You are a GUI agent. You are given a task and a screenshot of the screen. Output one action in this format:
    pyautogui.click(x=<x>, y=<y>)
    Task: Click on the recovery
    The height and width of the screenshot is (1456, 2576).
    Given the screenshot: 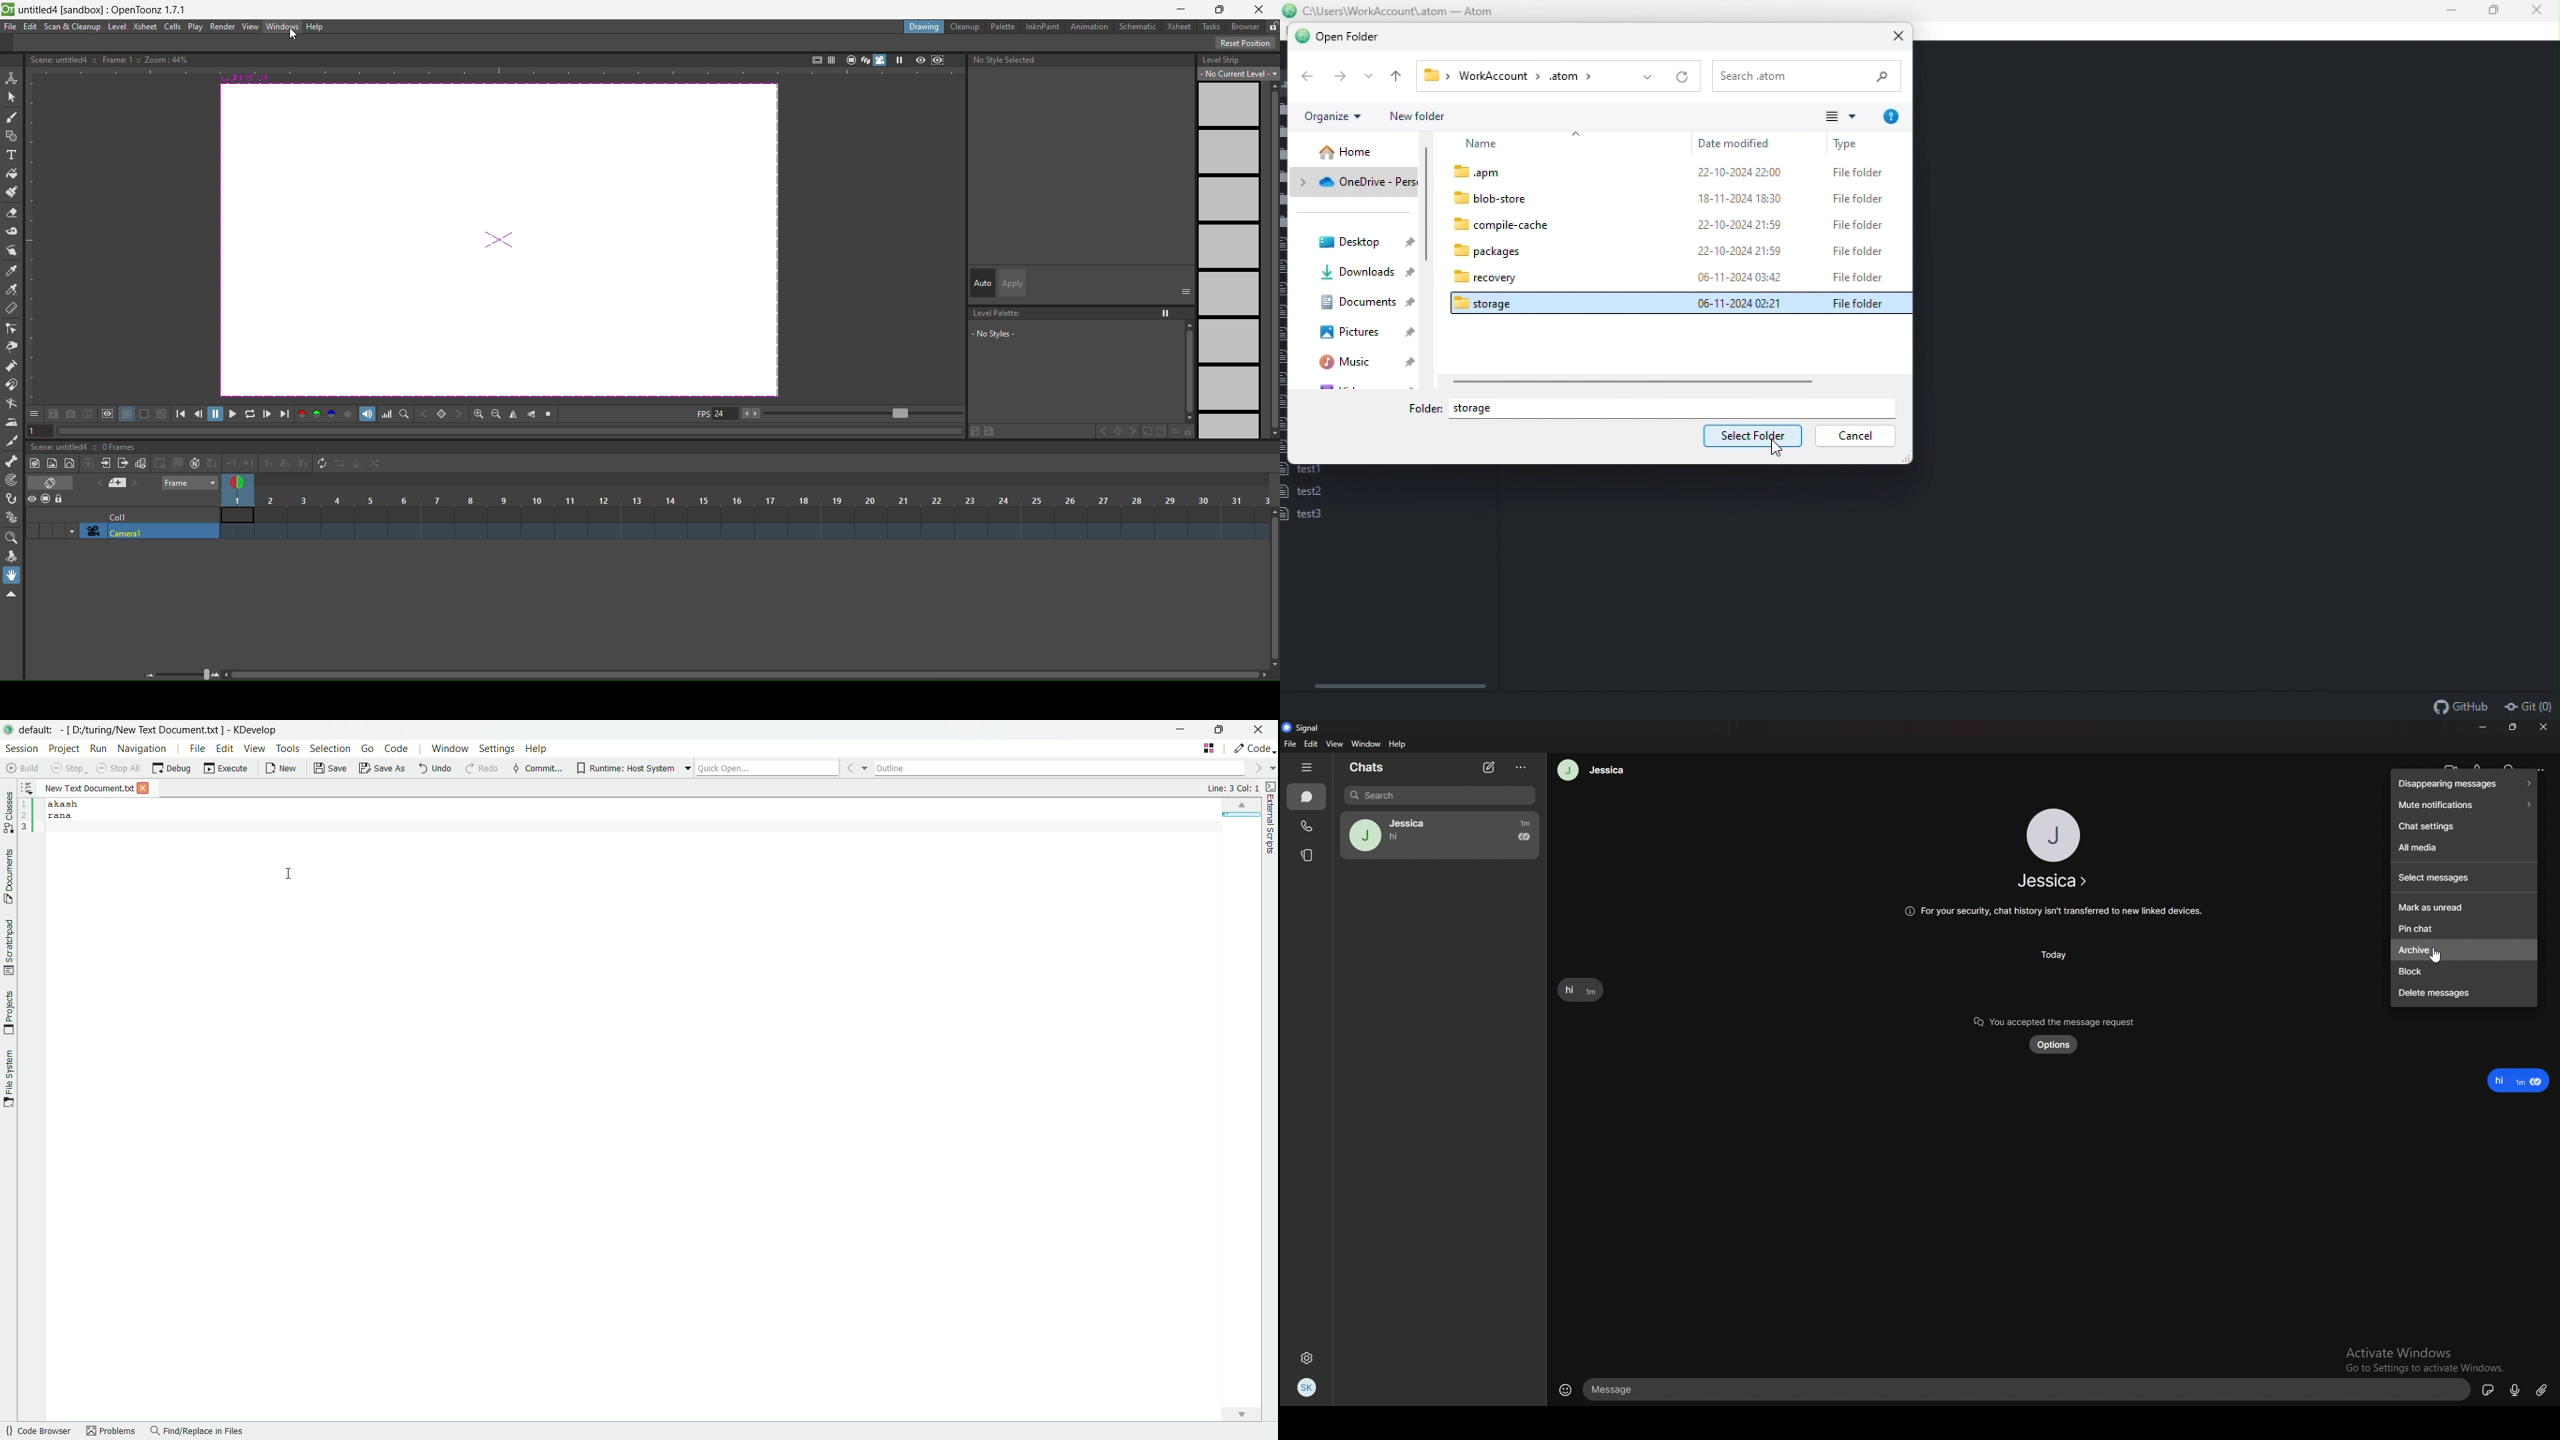 What is the action you would take?
    pyautogui.click(x=1670, y=277)
    